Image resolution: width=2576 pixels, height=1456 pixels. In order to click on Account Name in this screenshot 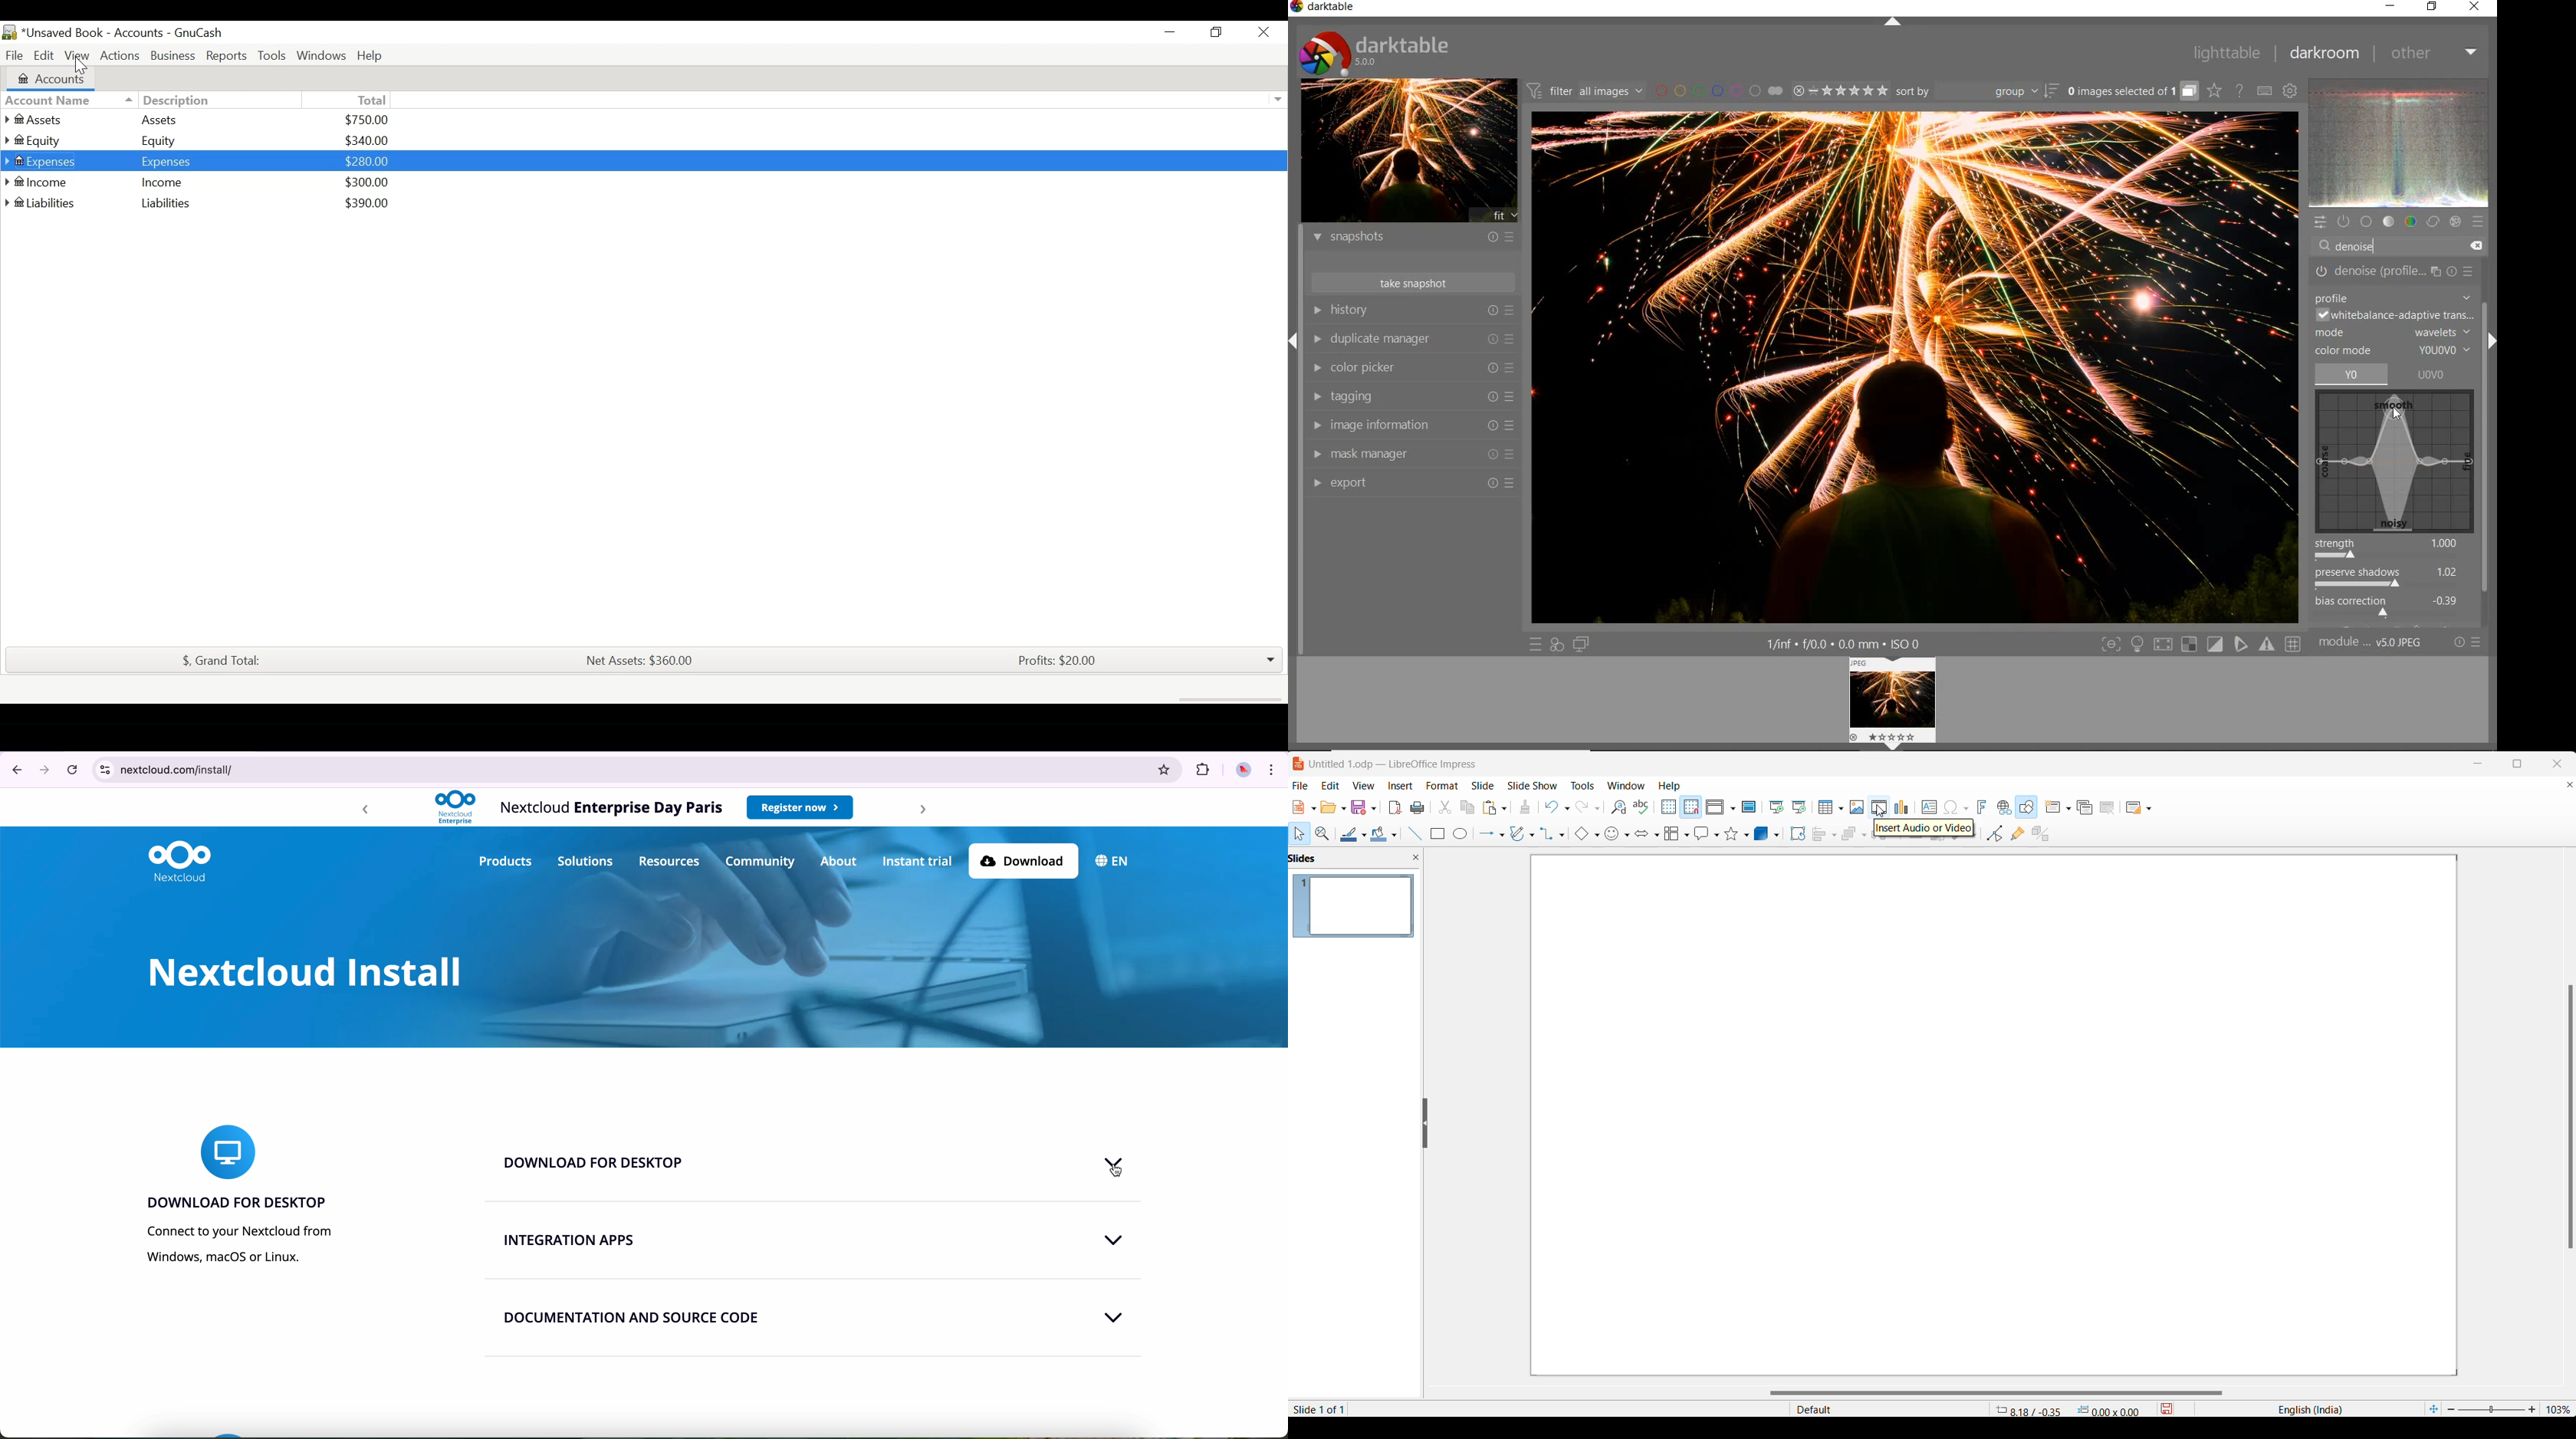, I will do `click(48, 99)`.